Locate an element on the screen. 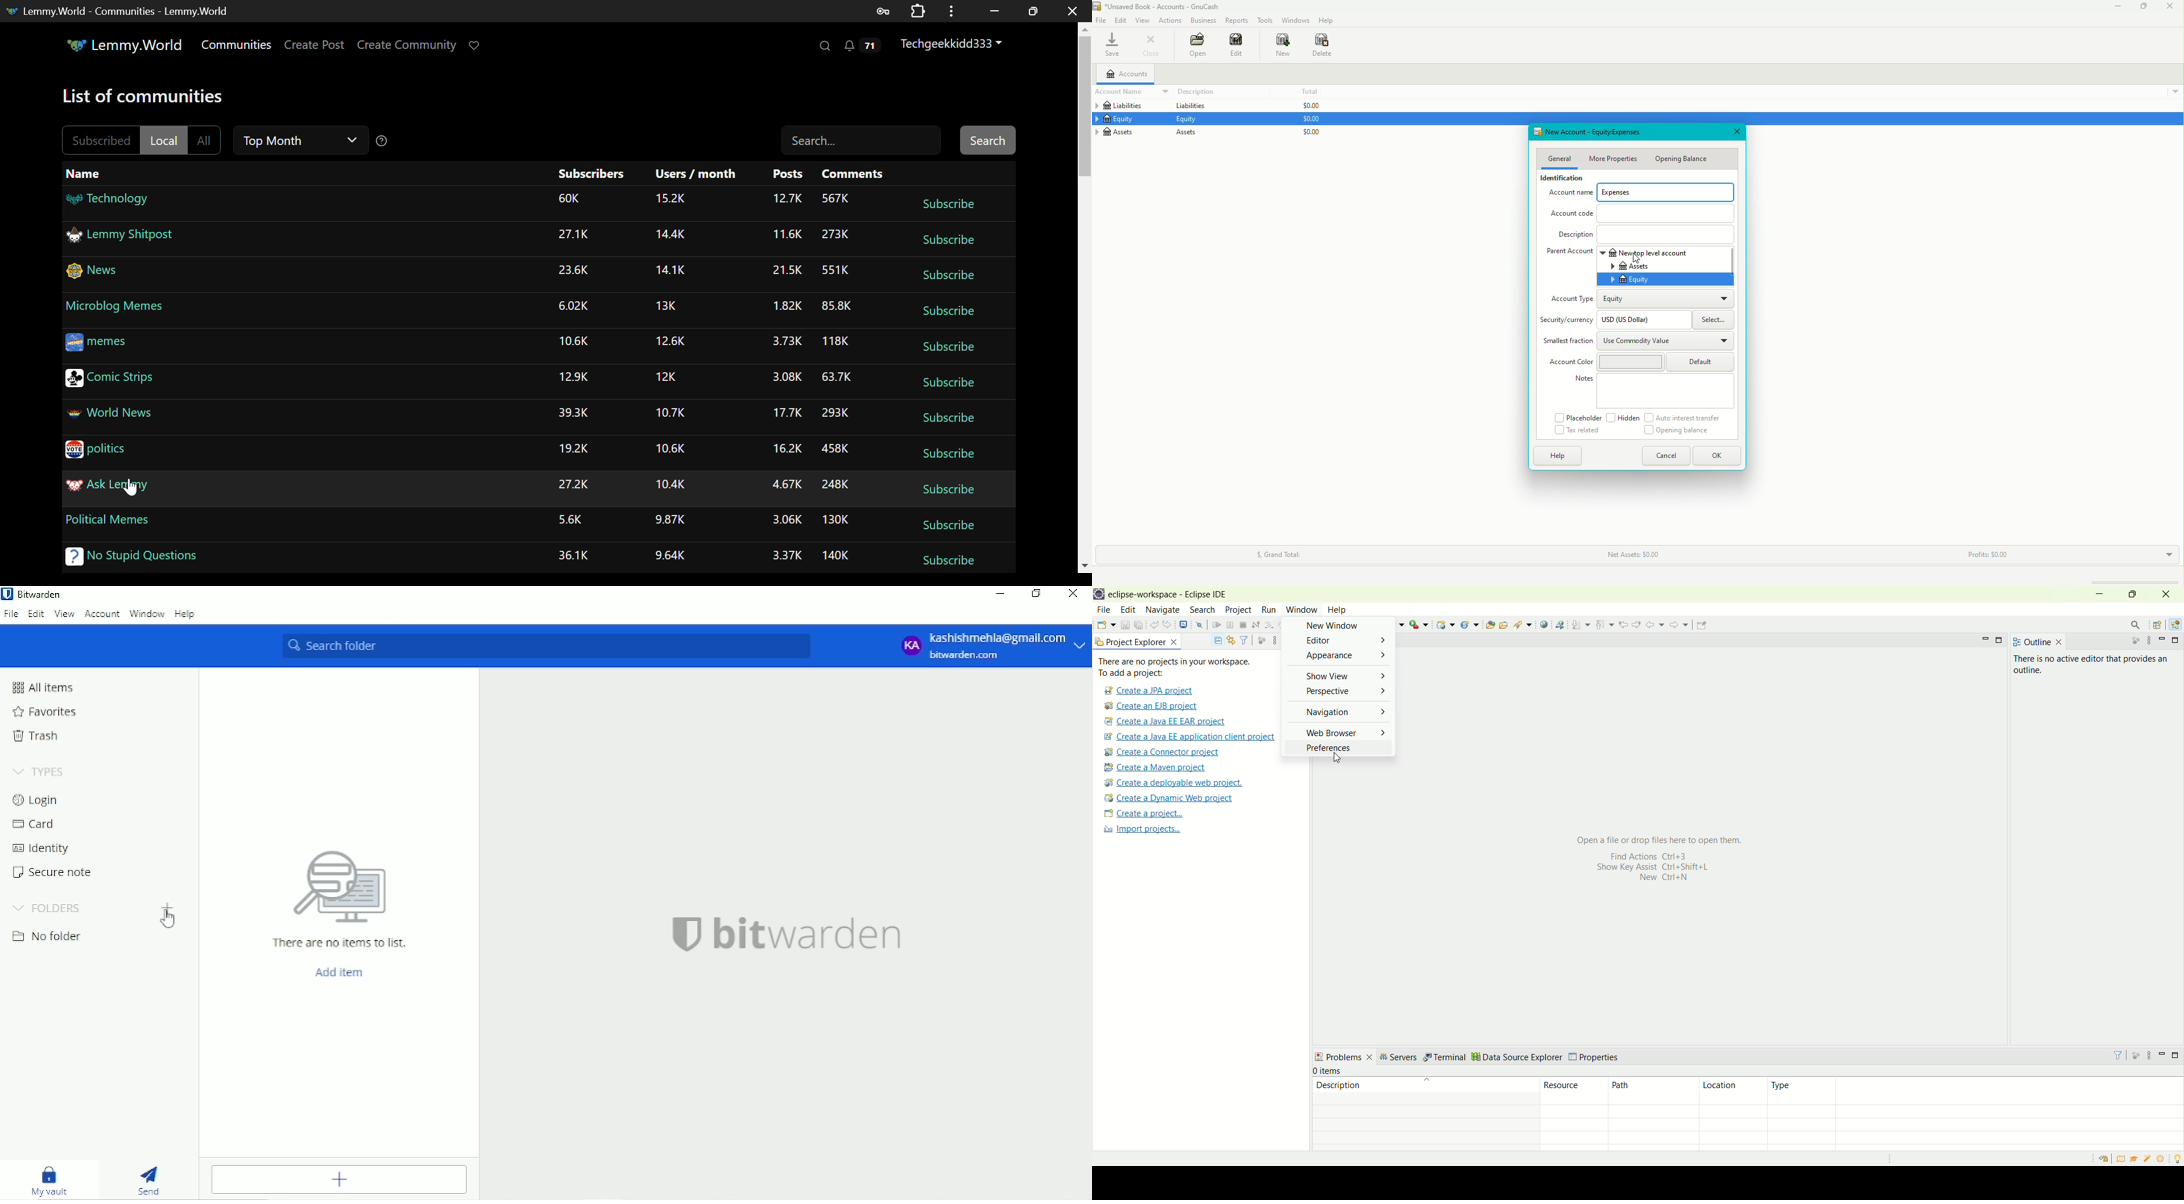 The height and width of the screenshot is (1204, 2184). minimize is located at coordinates (2162, 1054).